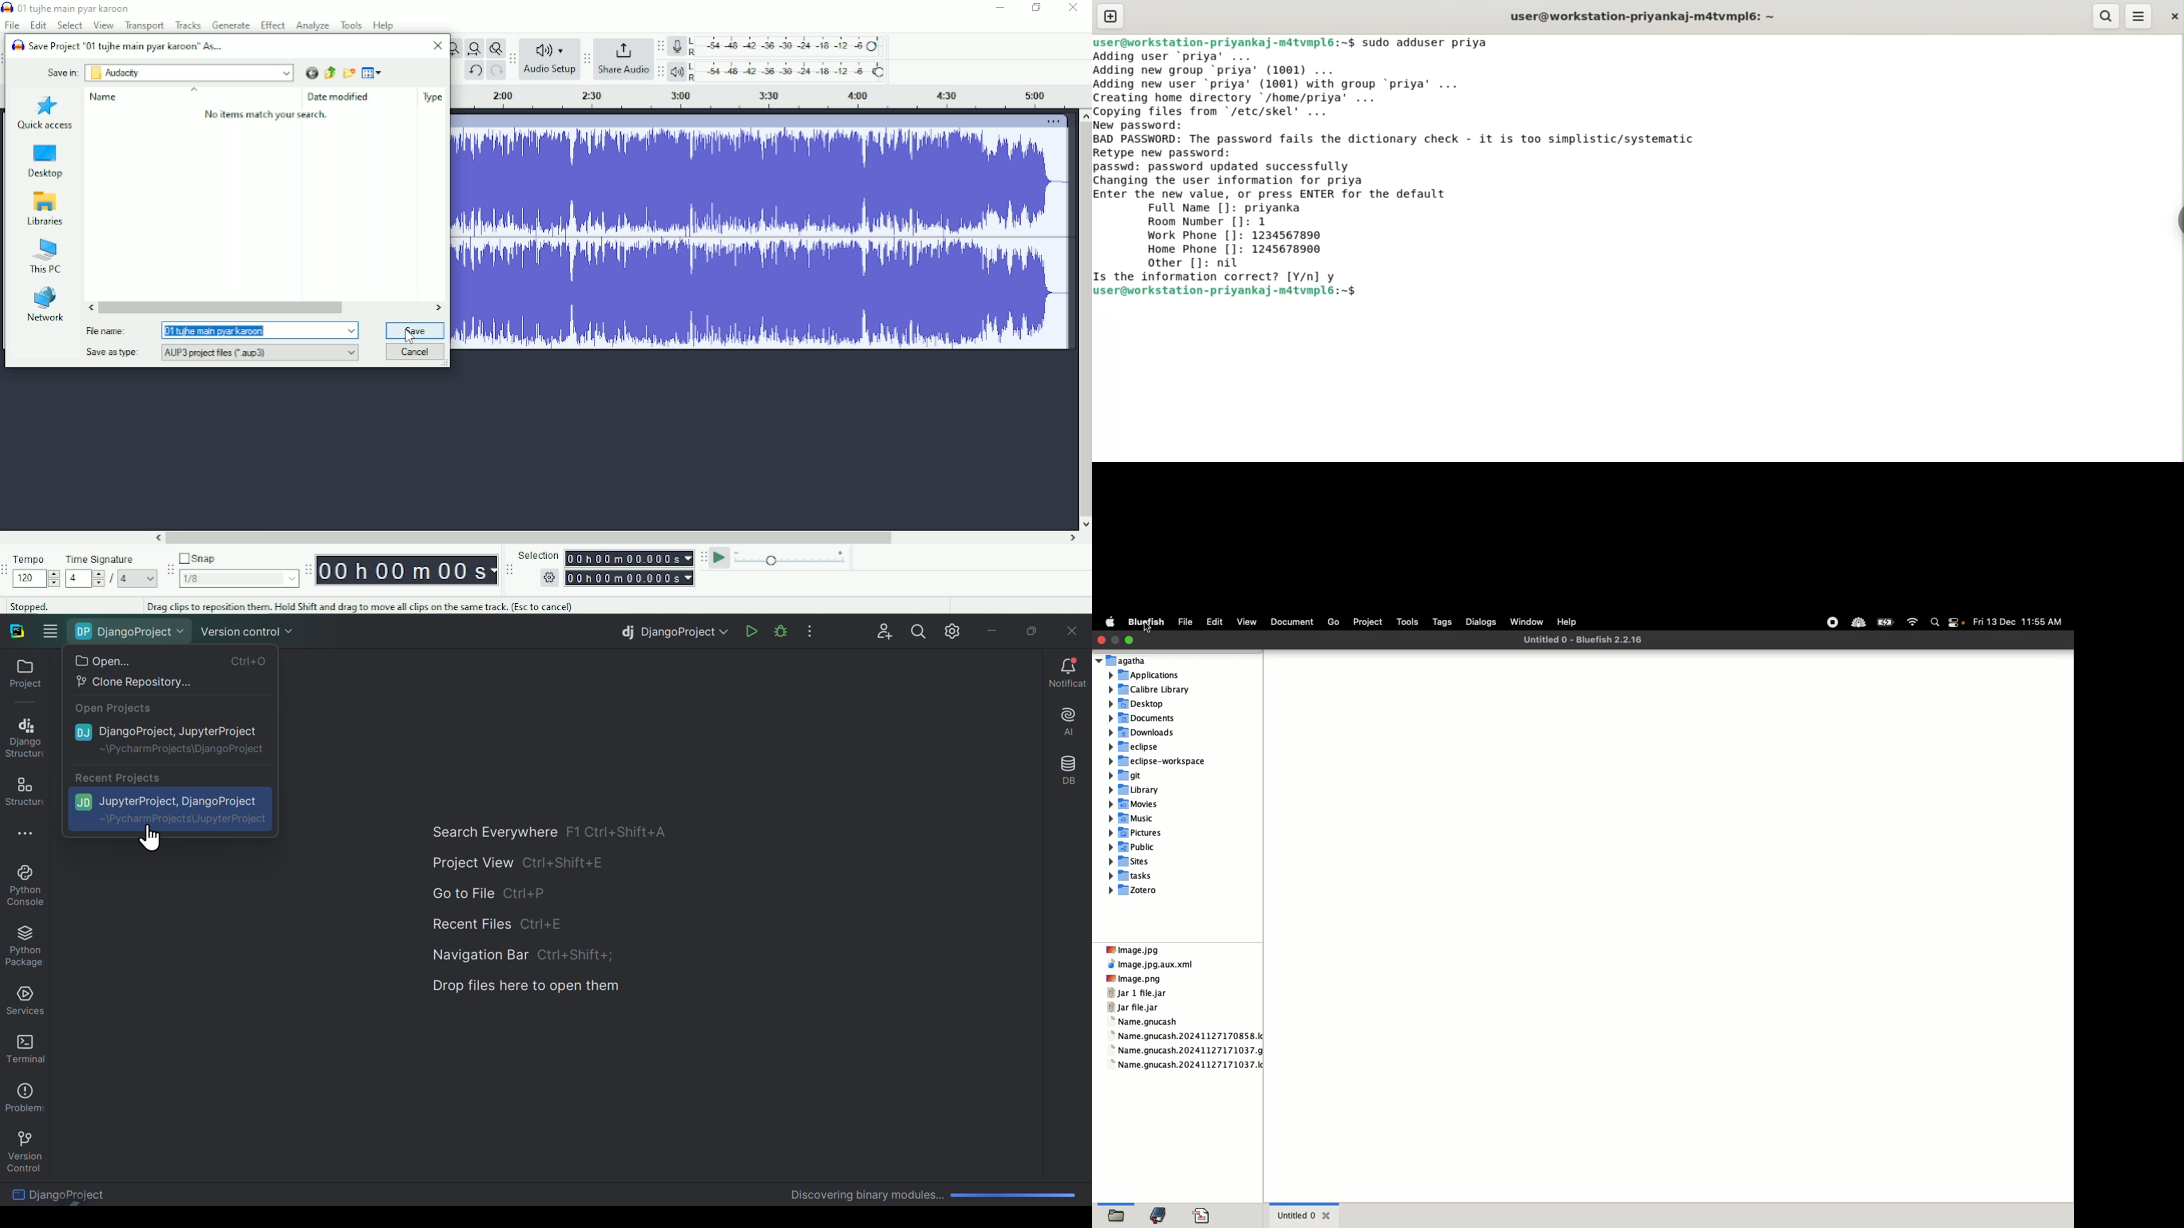  Describe the element at coordinates (38, 25) in the screenshot. I see `Edit` at that location.